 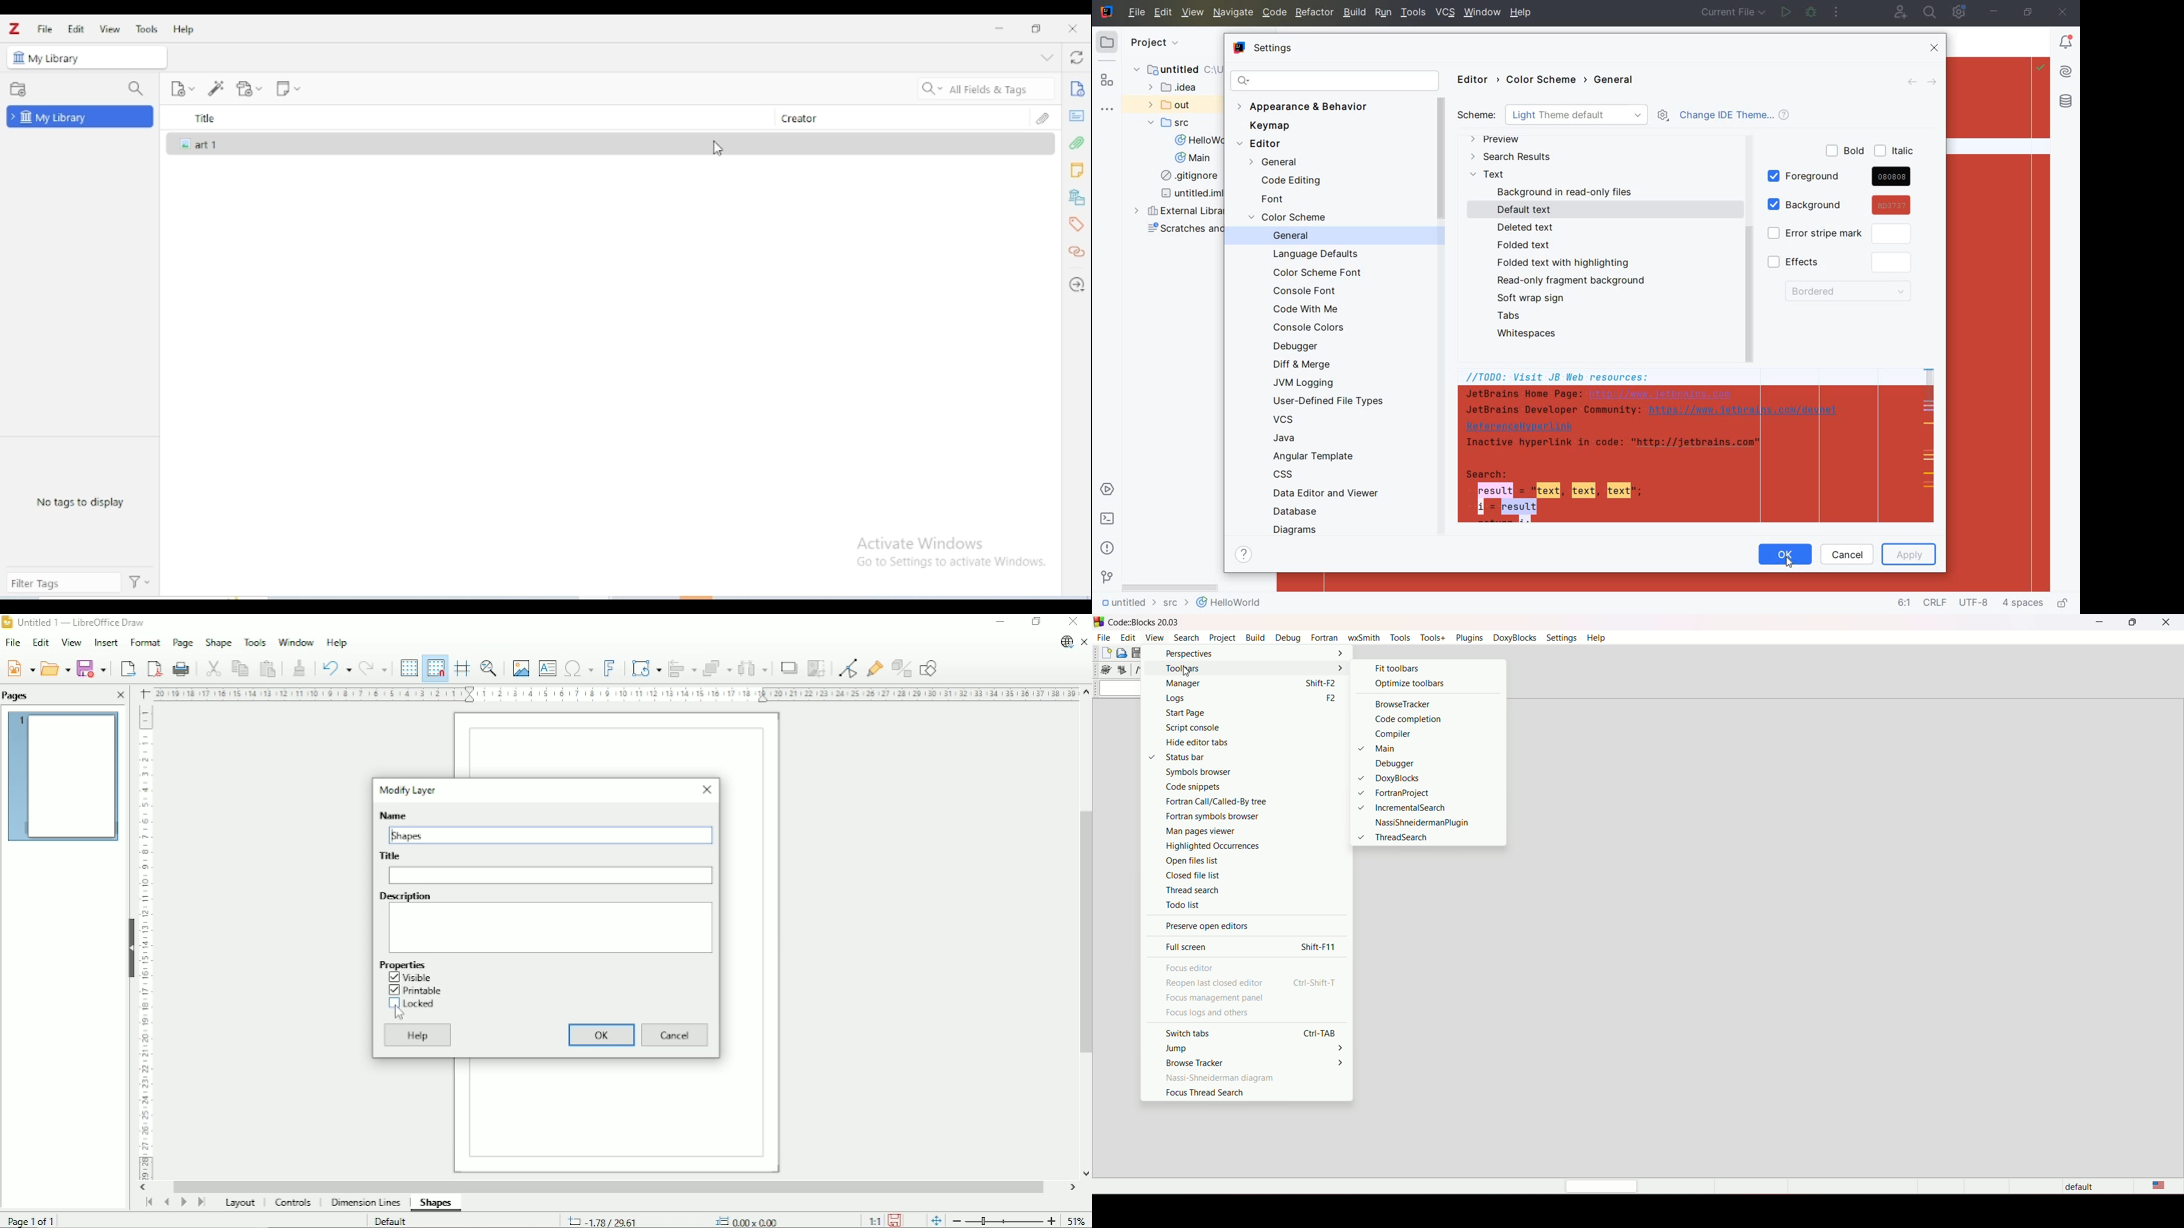 I want to click on Align objects, so click(x=682, y=667).